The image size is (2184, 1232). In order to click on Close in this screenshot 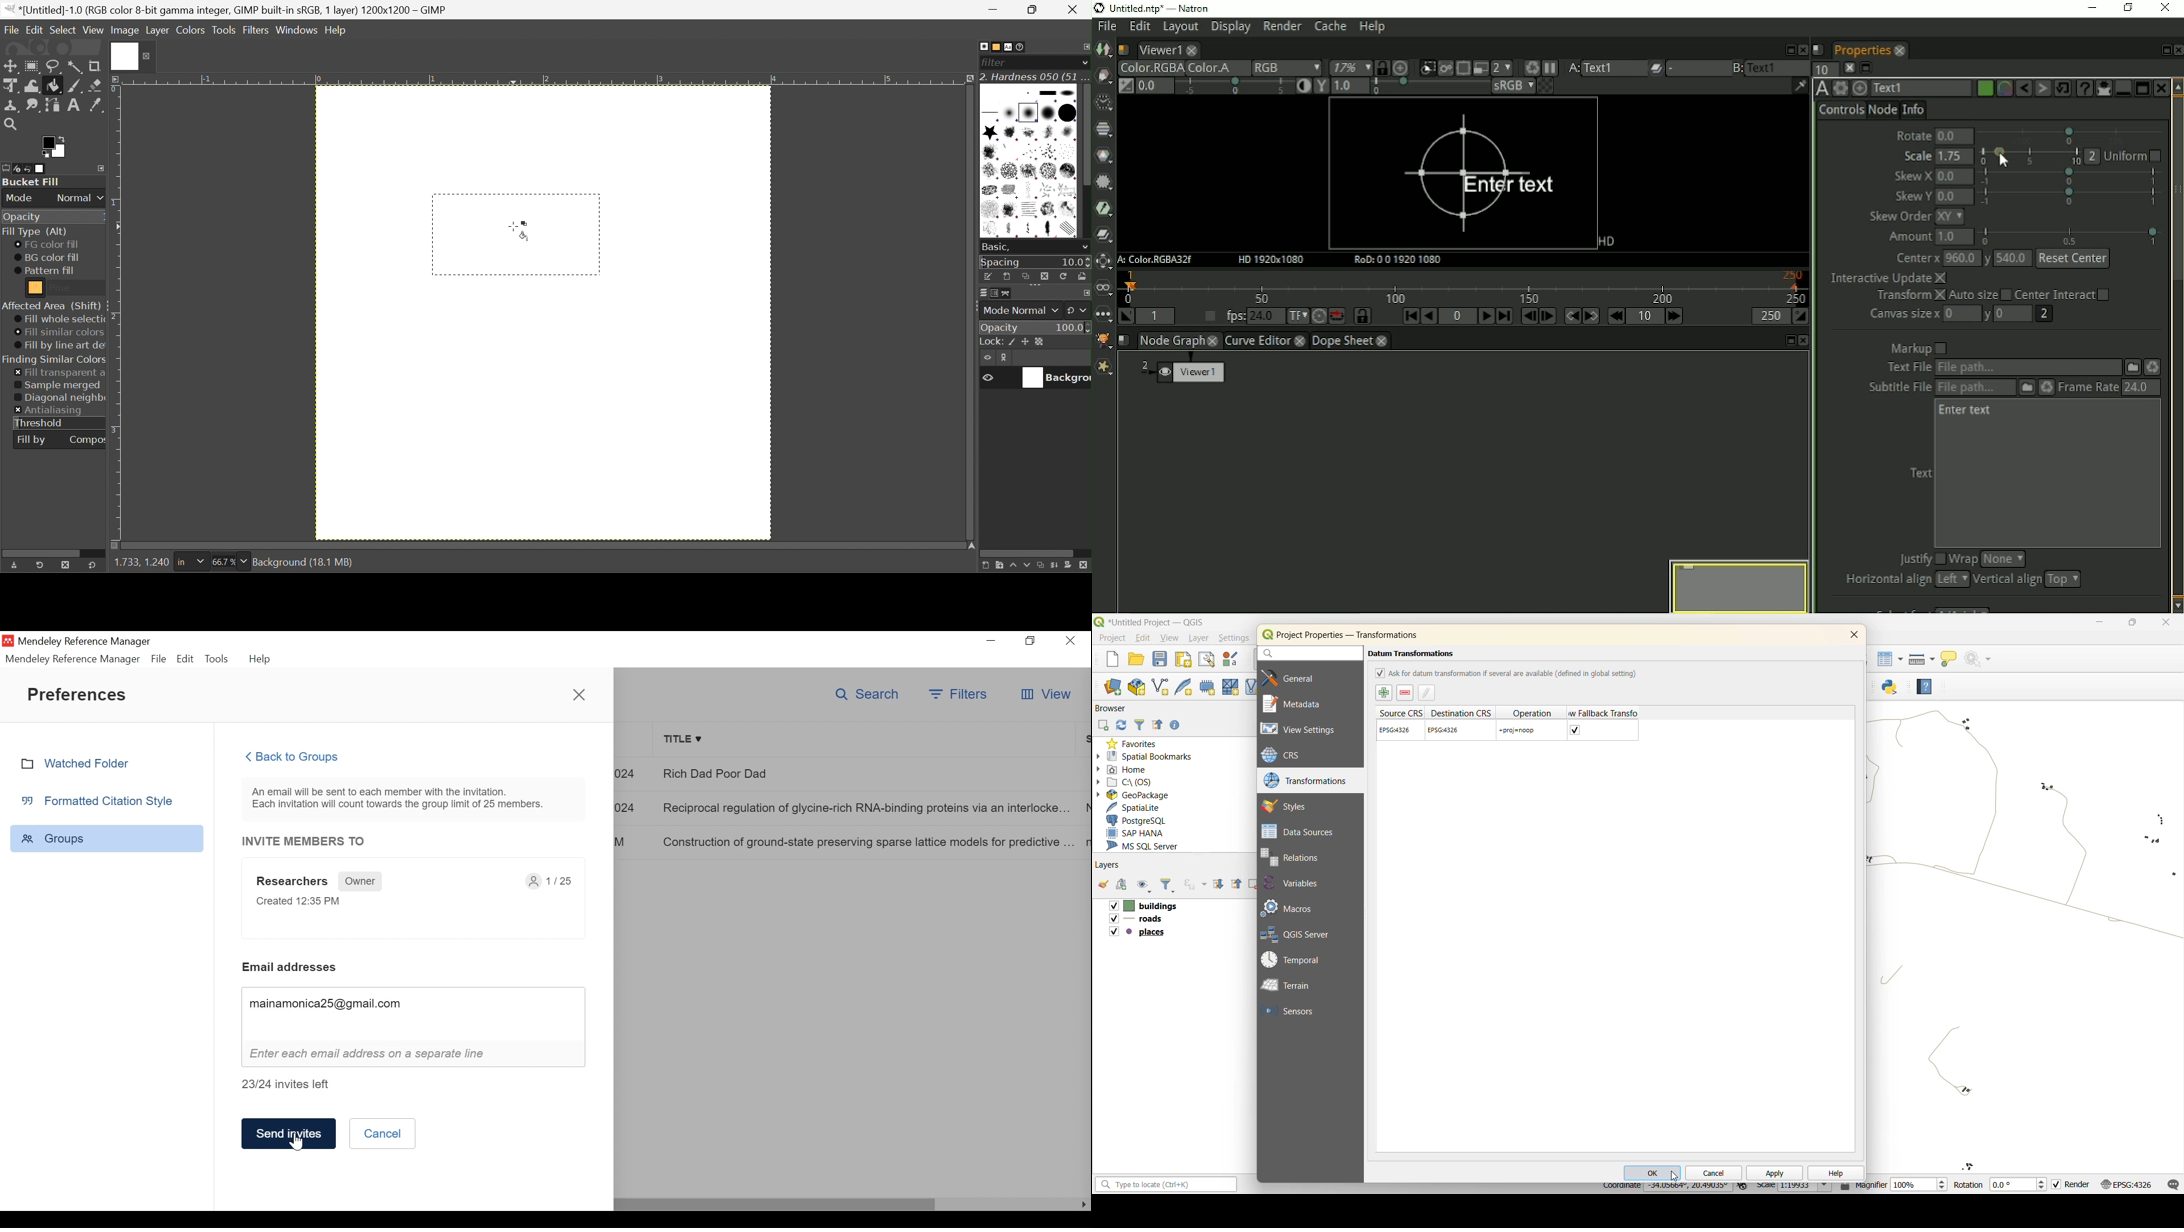, I will do `click(1072, 640)`.